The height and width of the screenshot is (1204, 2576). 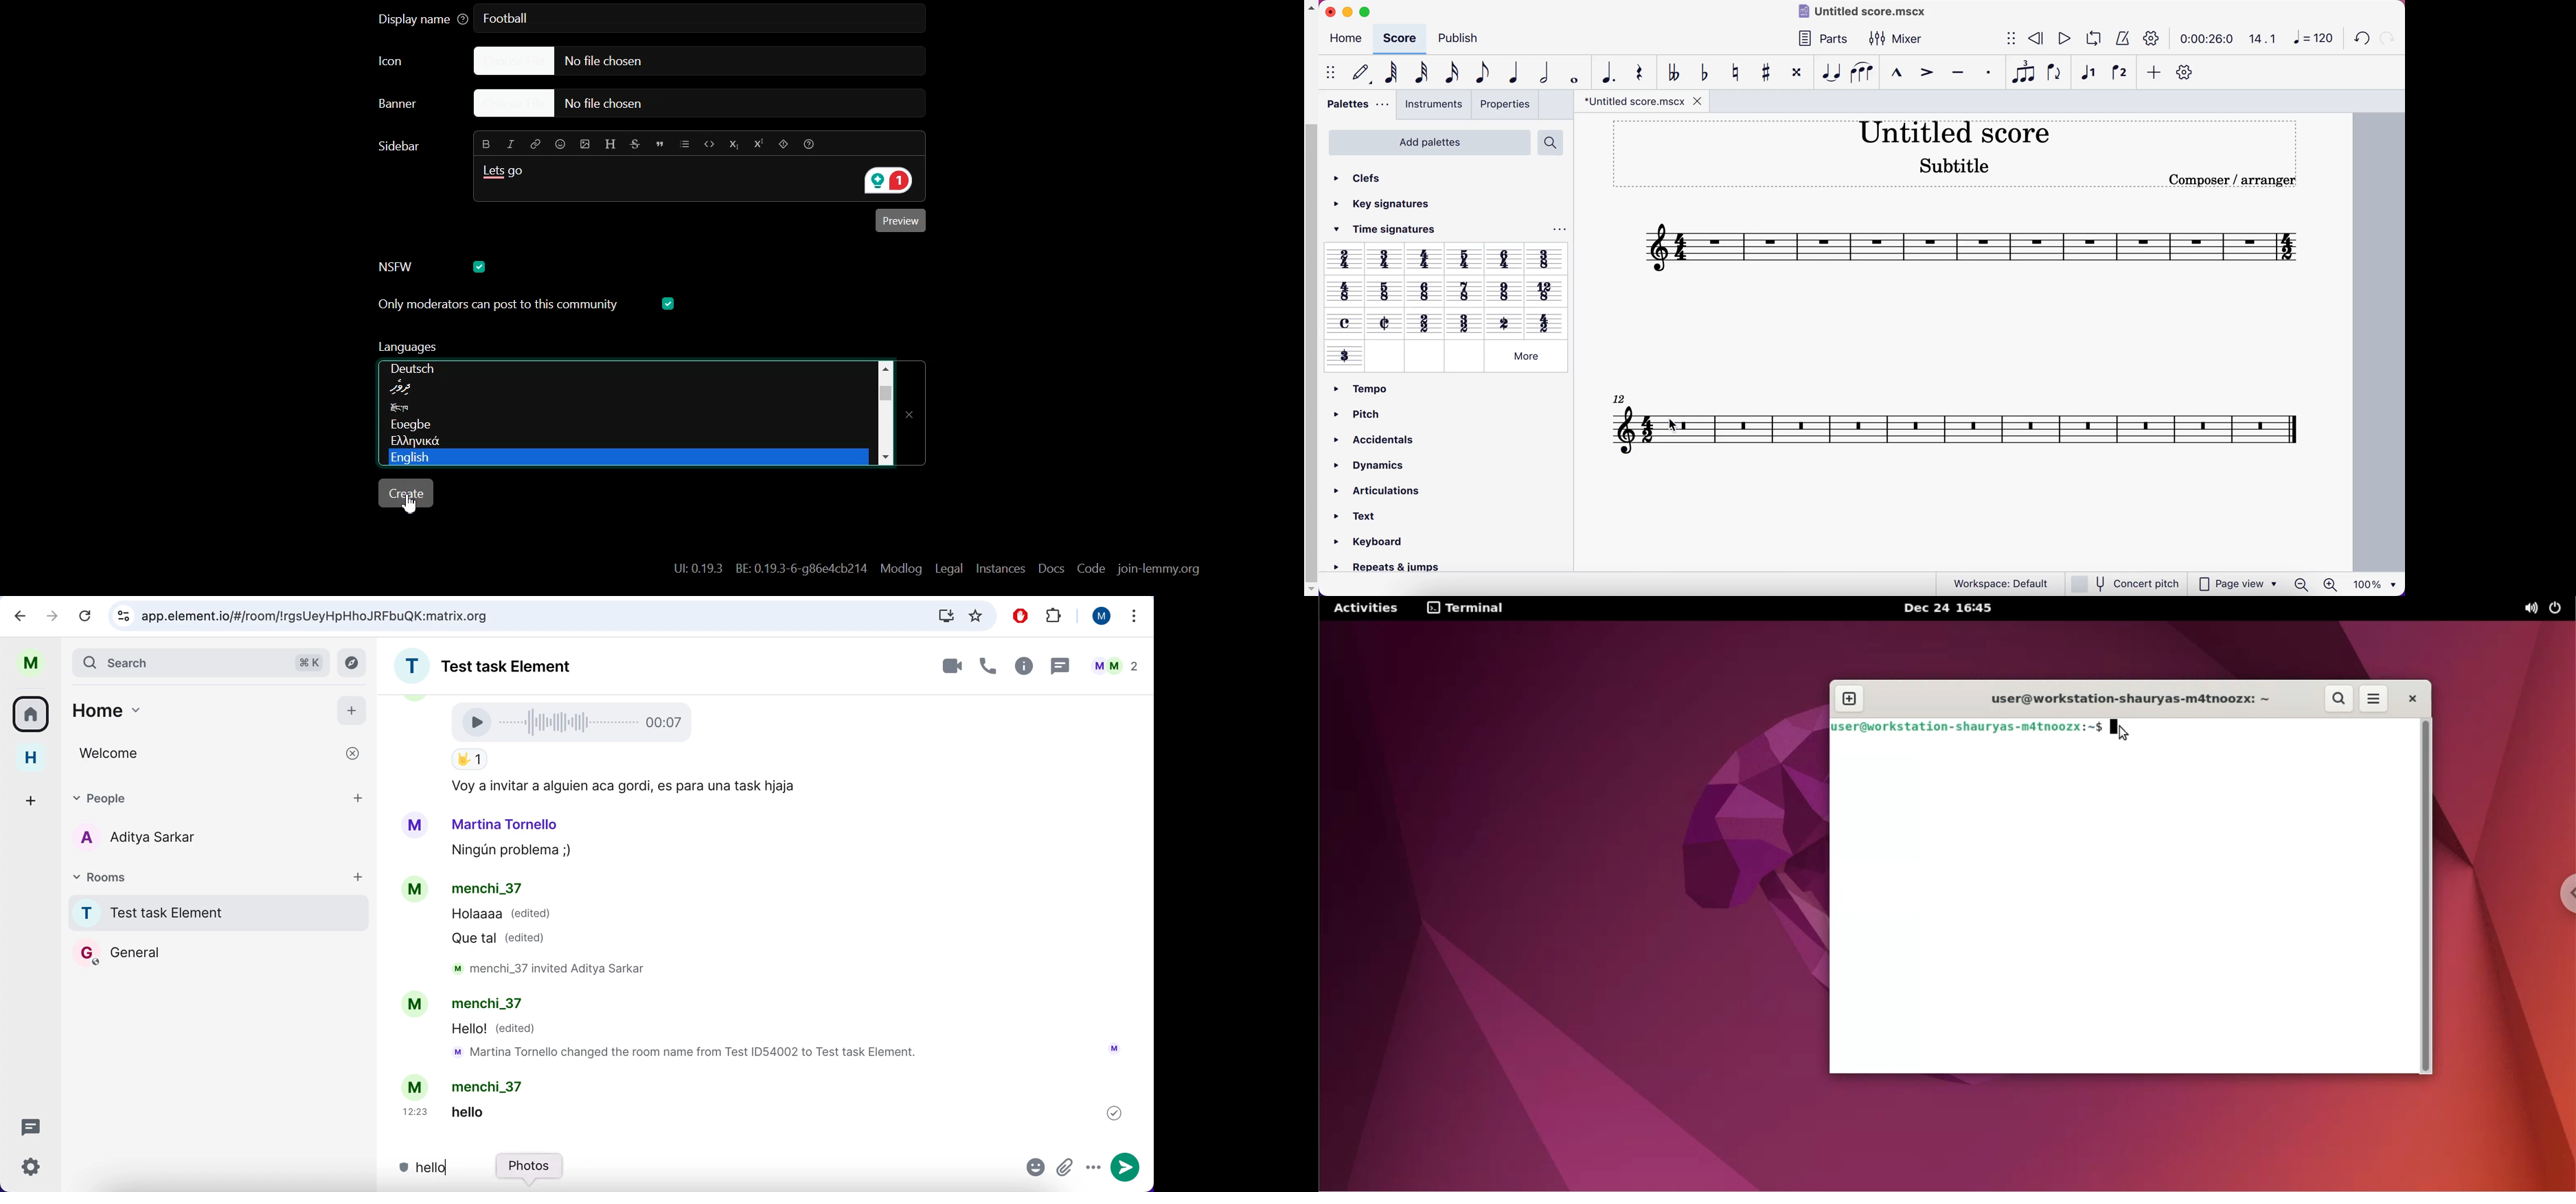 What do you see at coordinates (2374, 584) in the screenshot?
I see `100%` at bounding box center [2374, 584].